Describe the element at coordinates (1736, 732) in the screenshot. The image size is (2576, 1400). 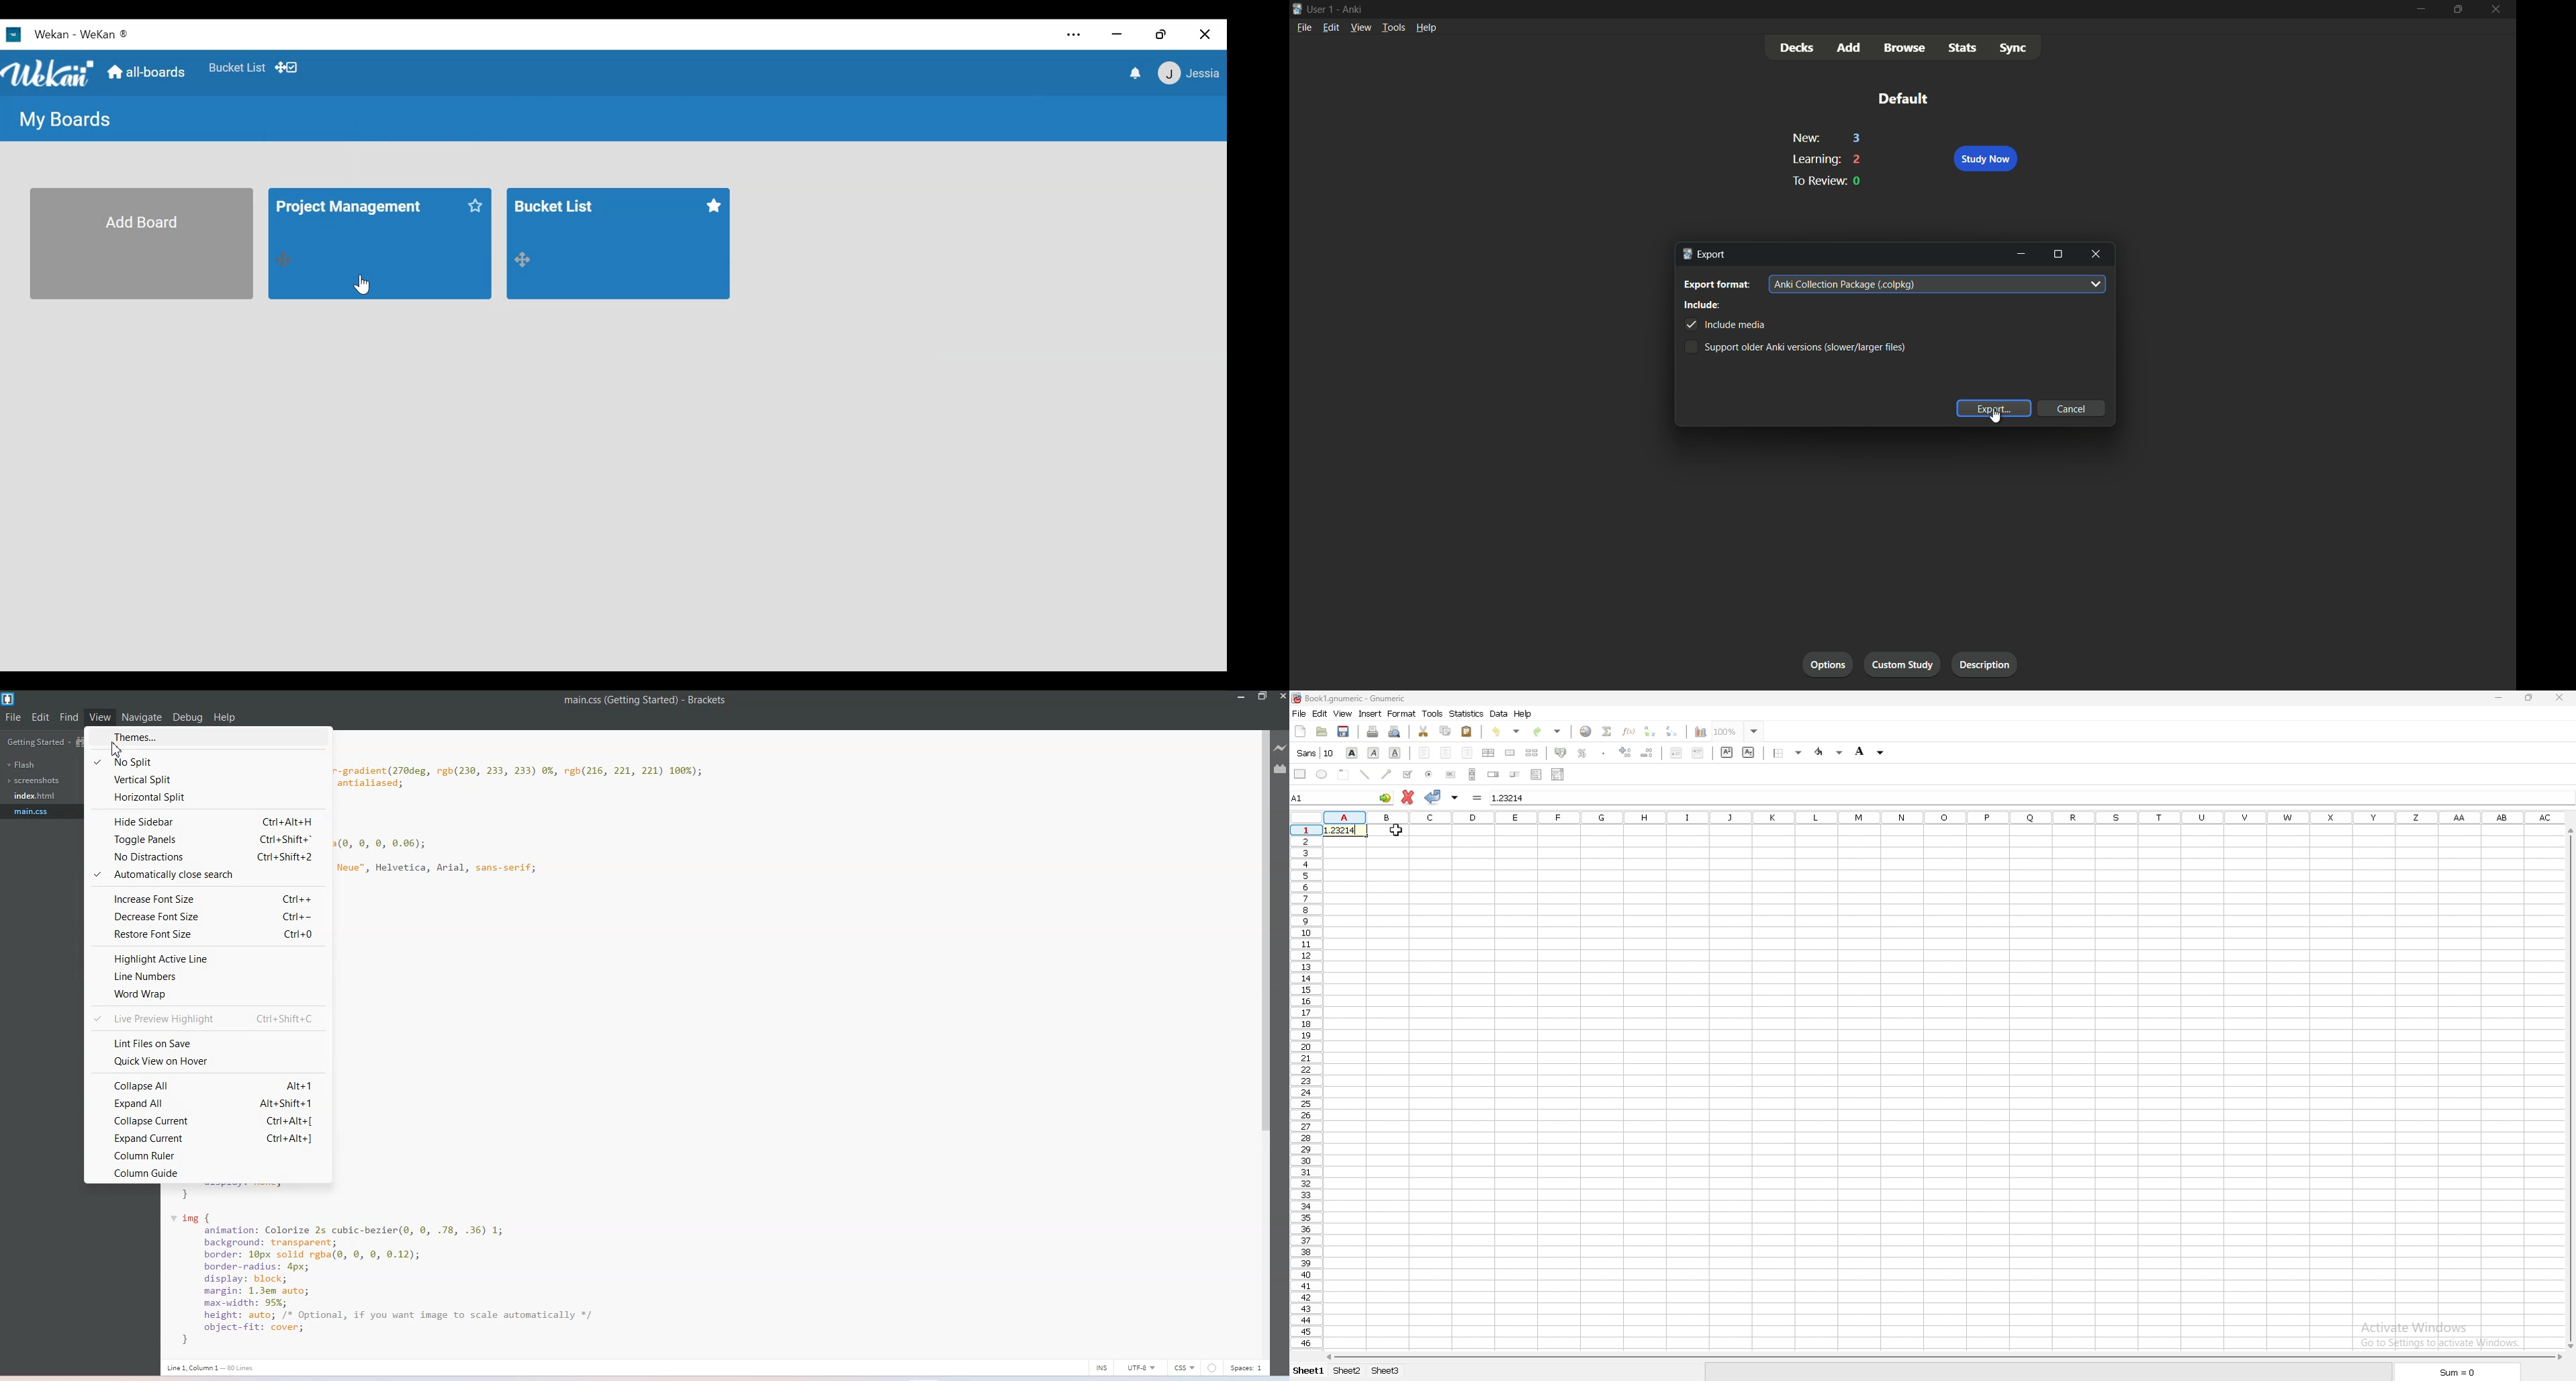
I see `zoom` at that location.